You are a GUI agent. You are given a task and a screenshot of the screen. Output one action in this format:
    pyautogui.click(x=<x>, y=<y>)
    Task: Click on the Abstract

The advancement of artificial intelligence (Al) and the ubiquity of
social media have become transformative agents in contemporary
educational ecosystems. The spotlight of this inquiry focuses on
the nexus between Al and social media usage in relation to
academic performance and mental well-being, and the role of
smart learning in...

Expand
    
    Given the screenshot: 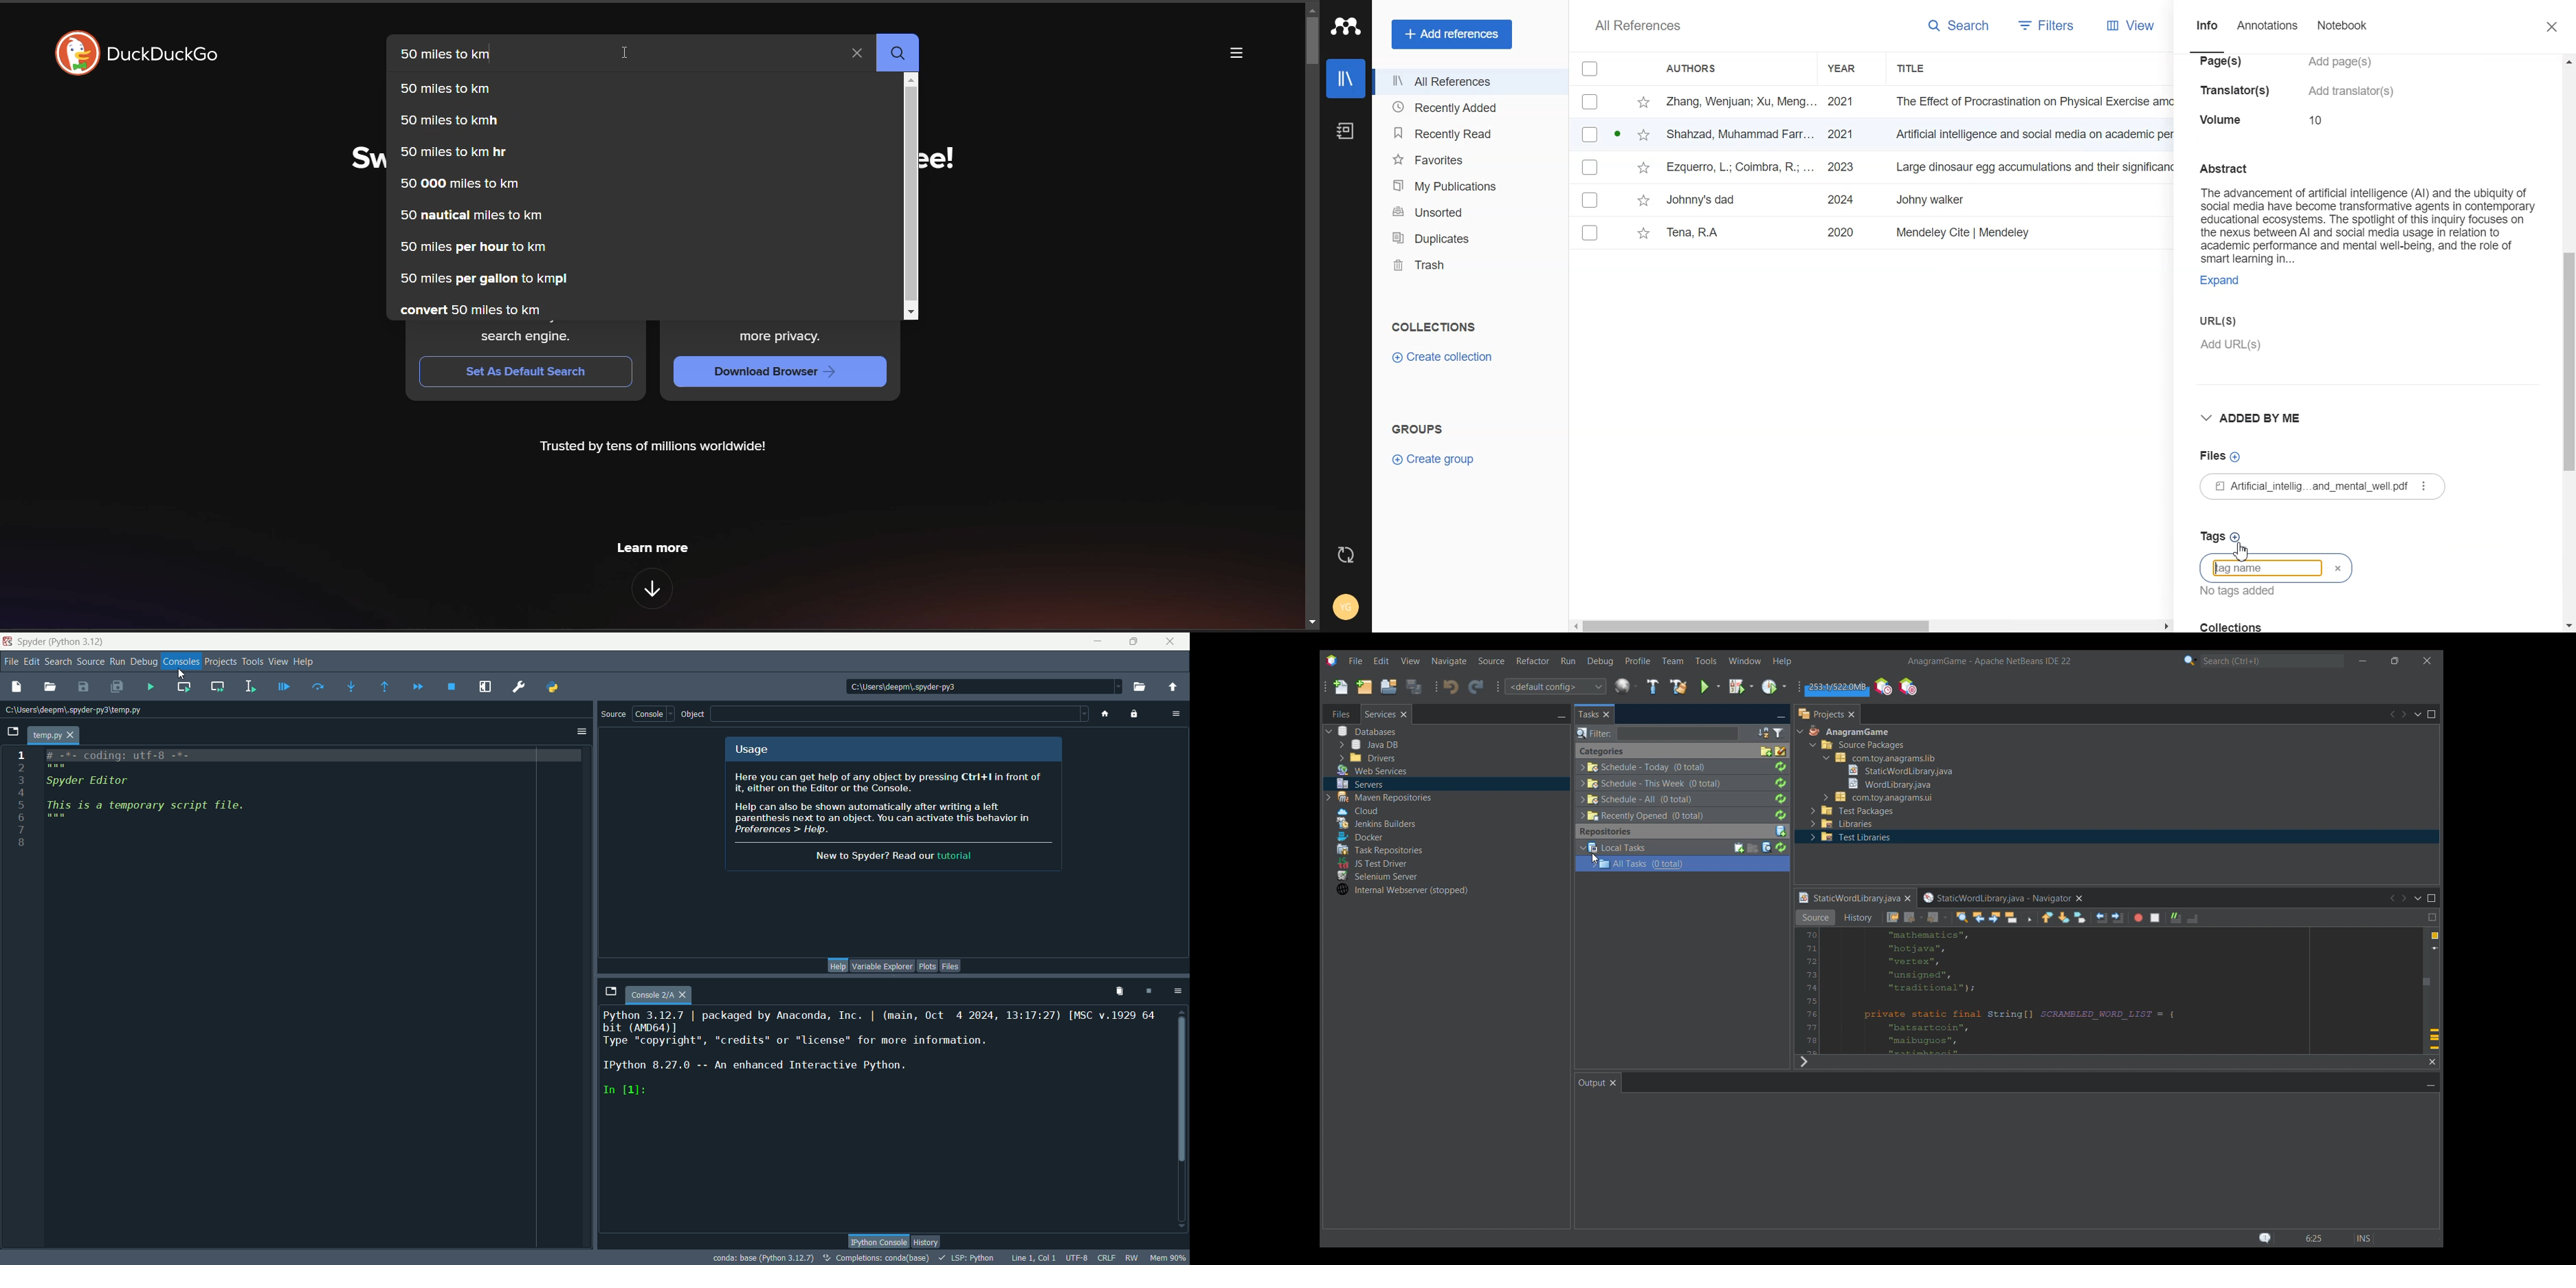 What is the action you would take?
    pyautogui.click(x=2367, y=225)
    